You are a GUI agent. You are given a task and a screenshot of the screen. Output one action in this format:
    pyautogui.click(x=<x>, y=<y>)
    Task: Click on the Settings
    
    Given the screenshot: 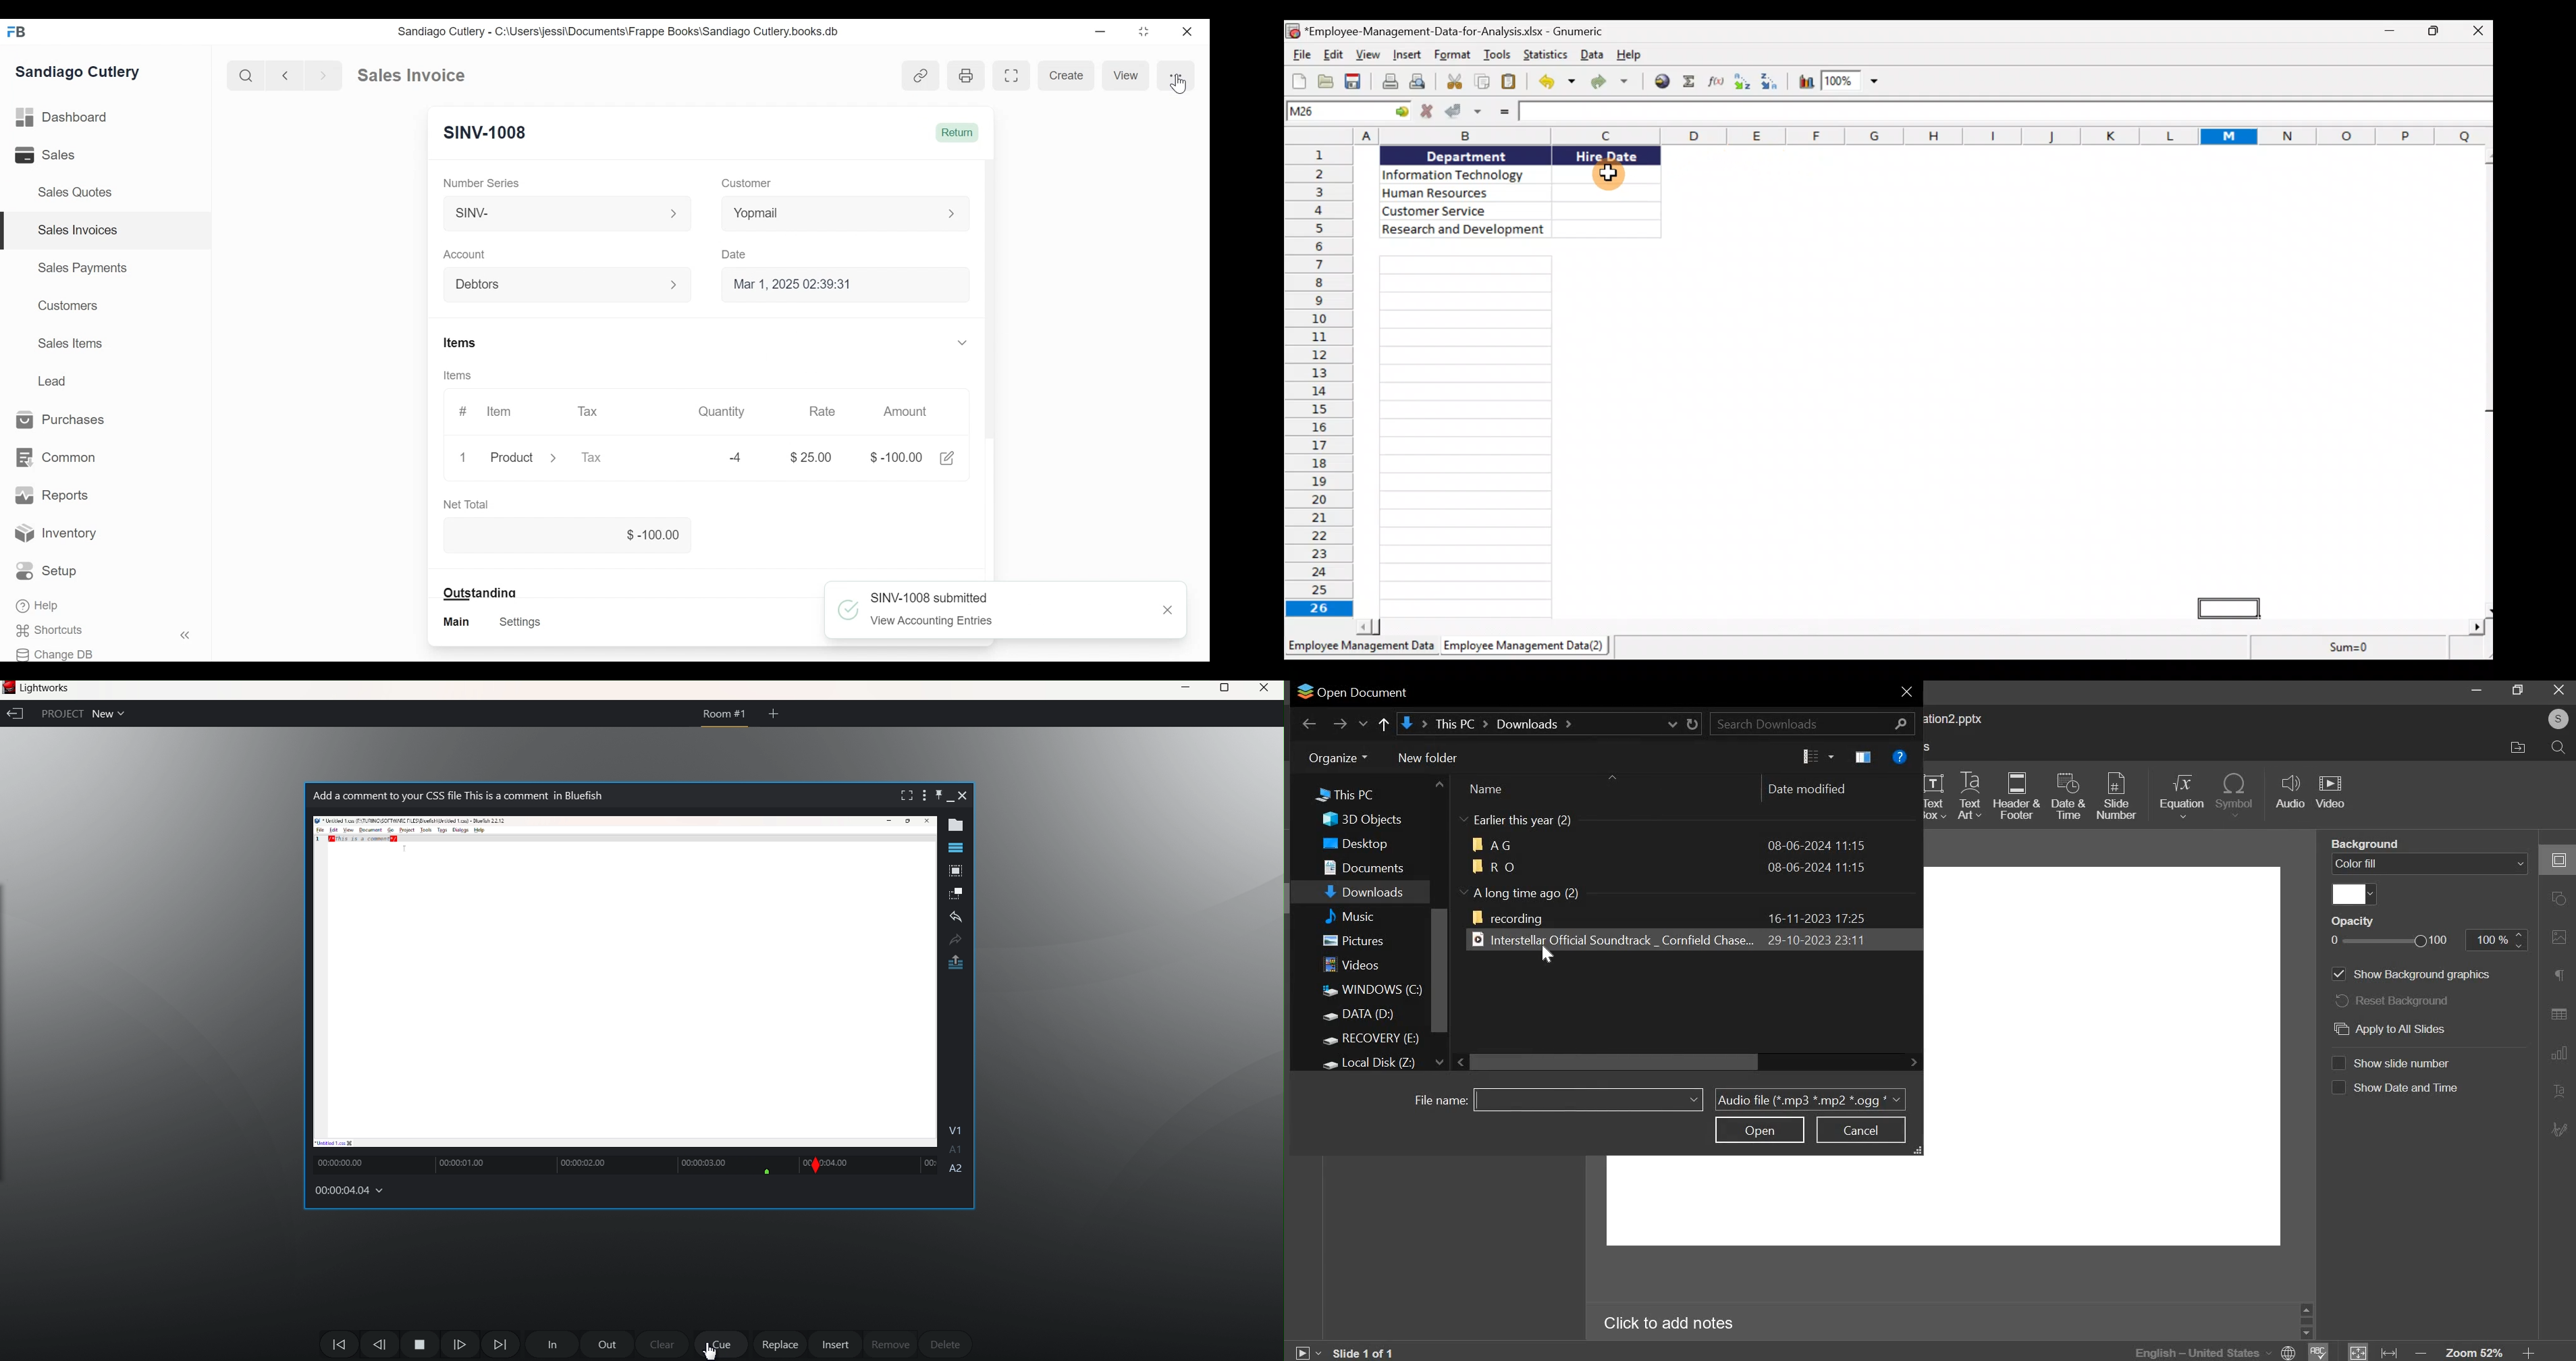 What is the action you would take?
    pyautogui.click(x=522, y=622)
    